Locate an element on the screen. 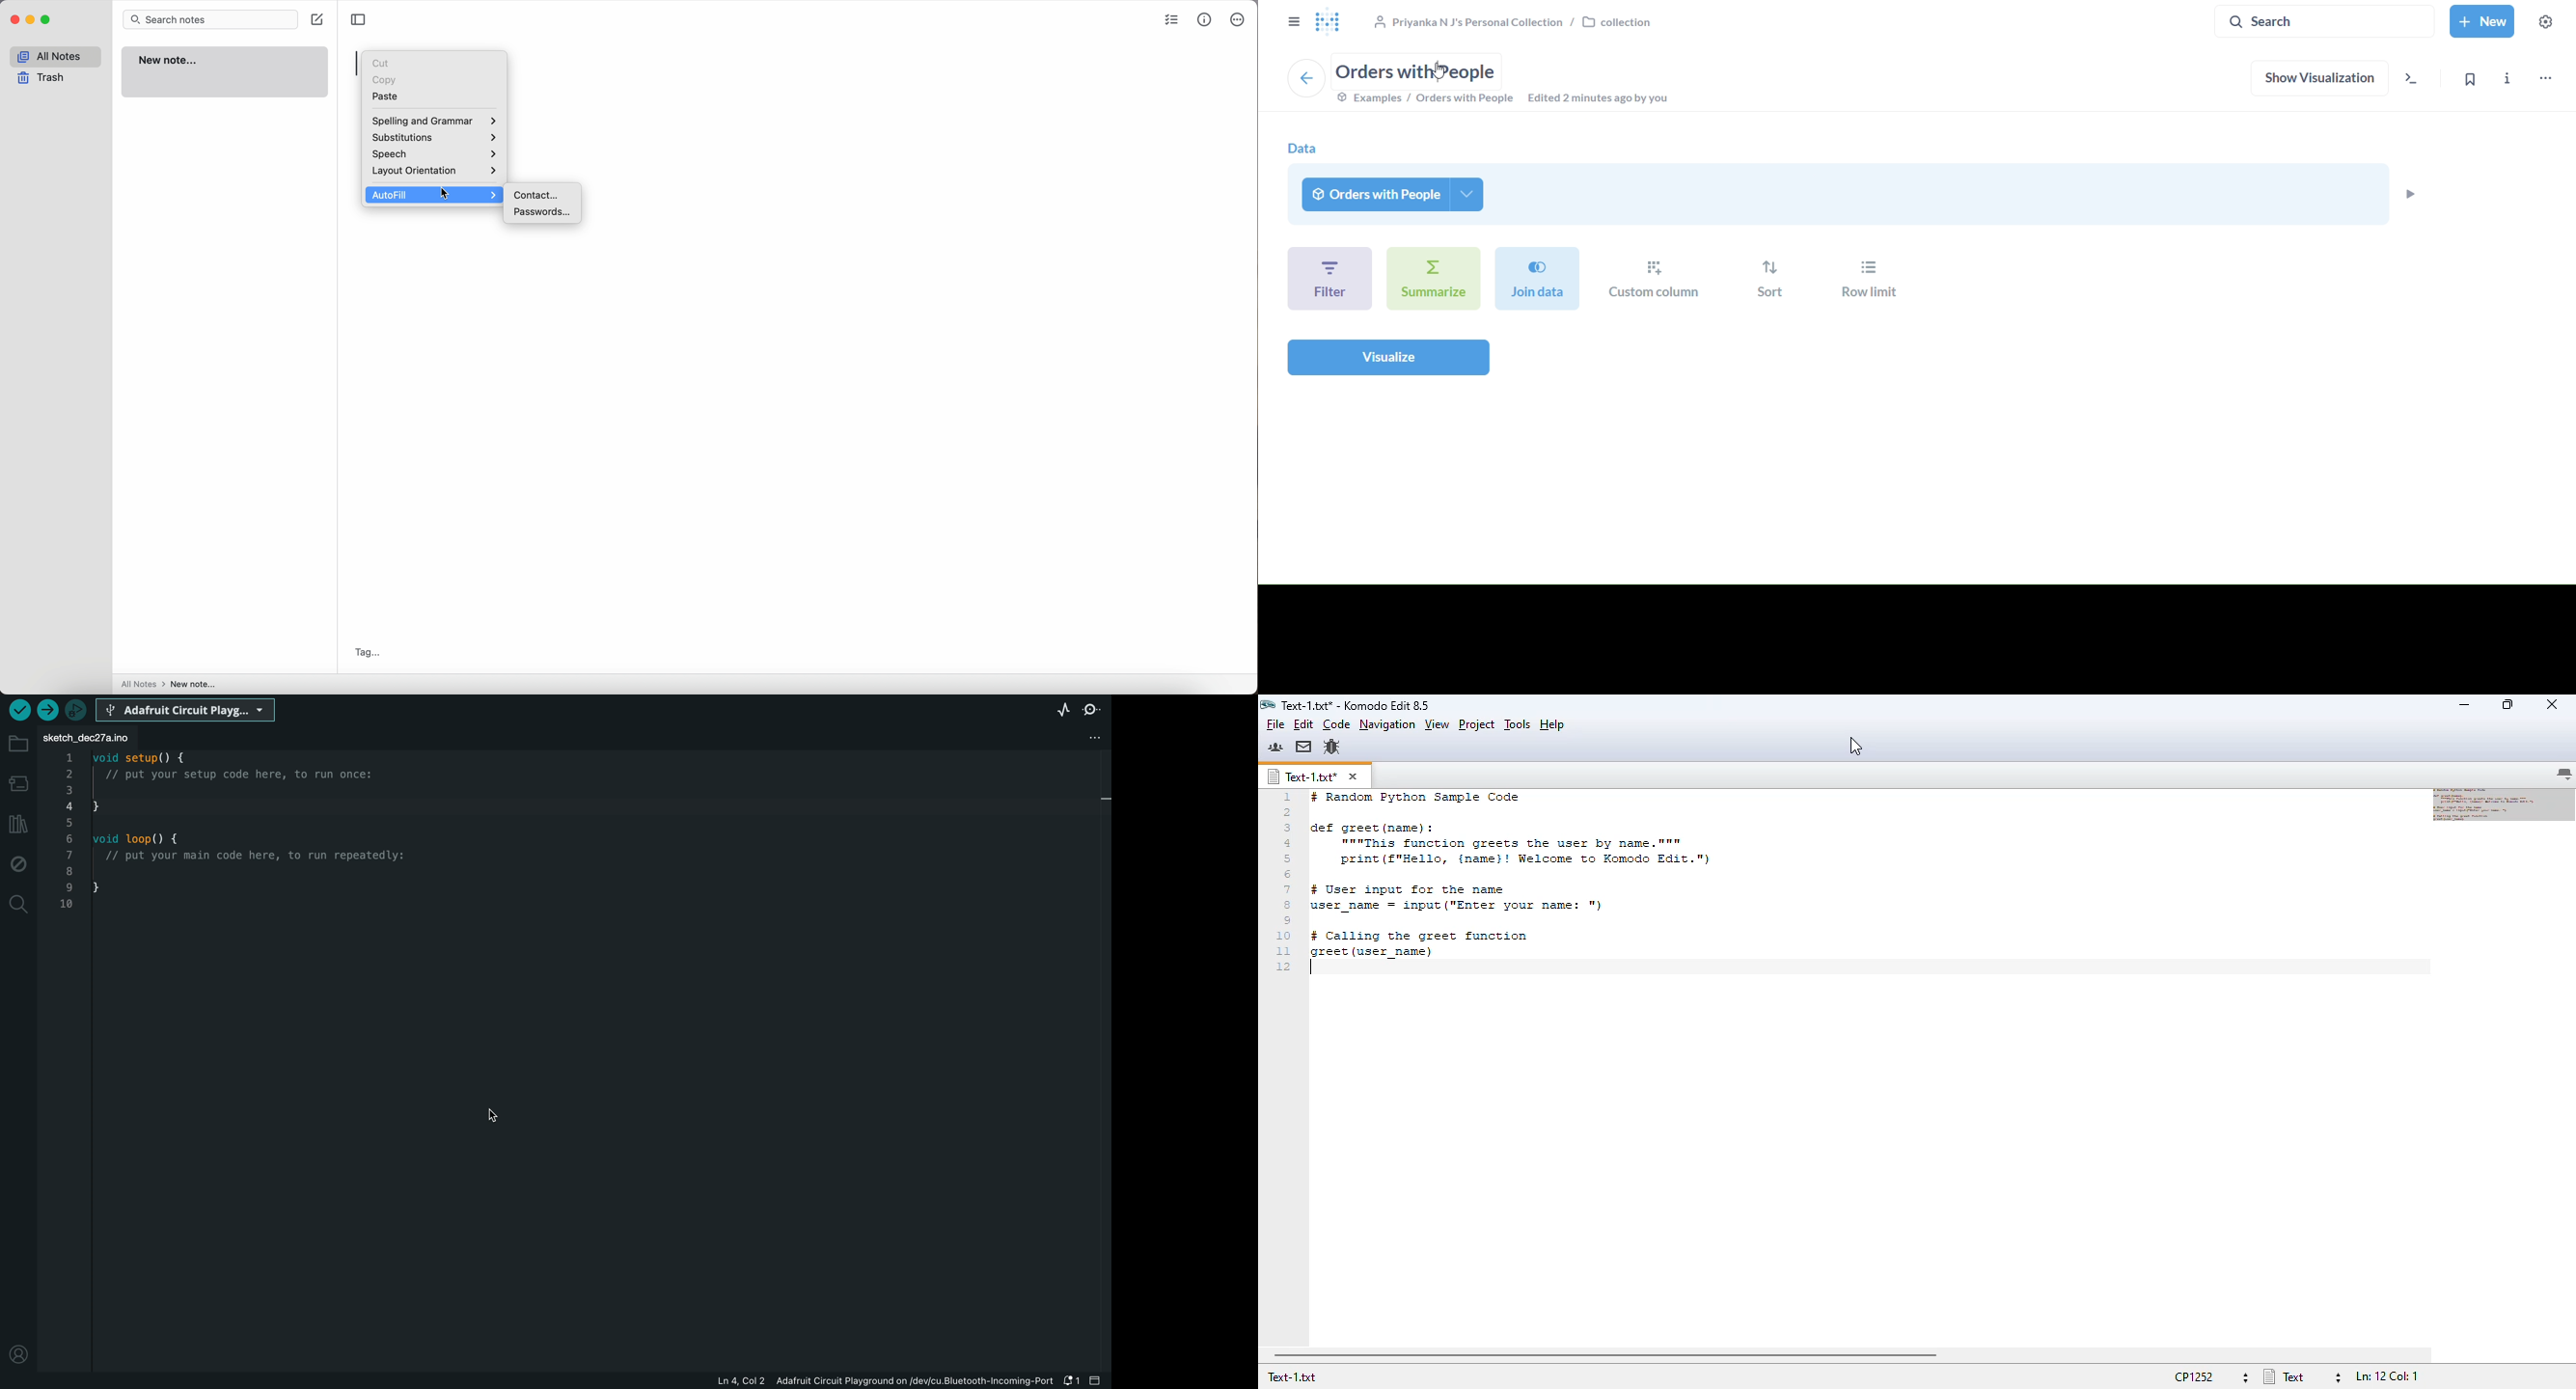  tag is located at coordinates (371, 651).